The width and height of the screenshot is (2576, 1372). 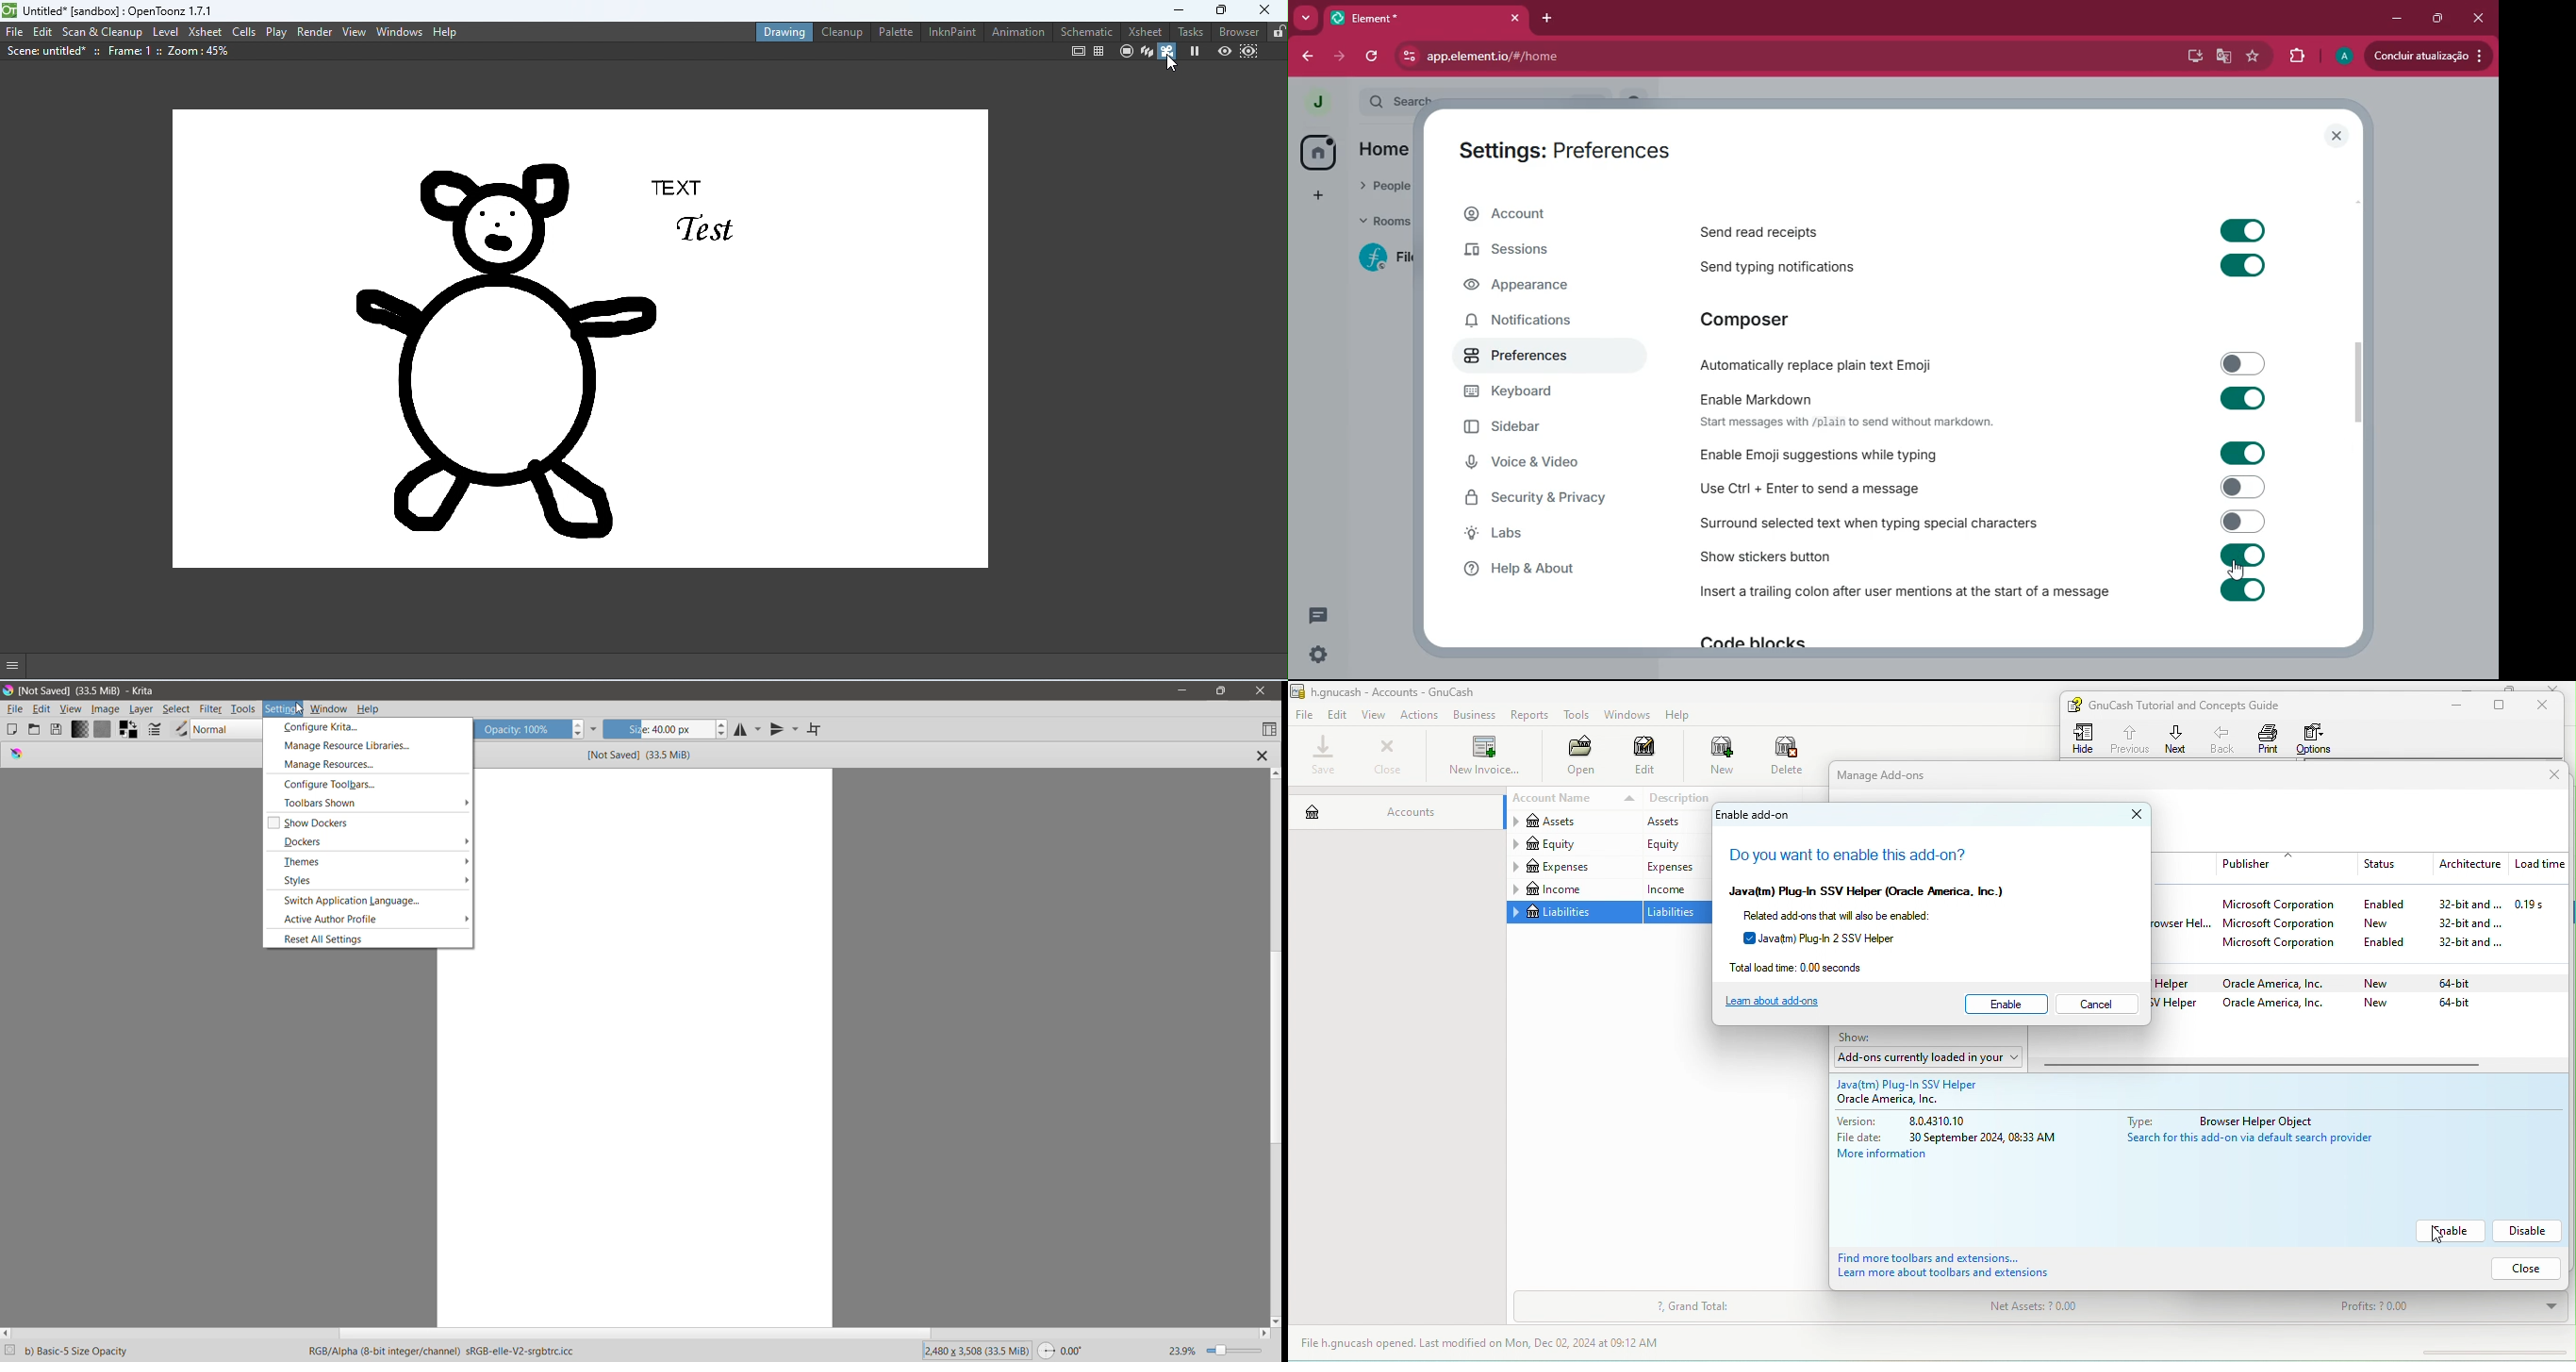 I want to click on add tab, so click(x=1550, y=18).